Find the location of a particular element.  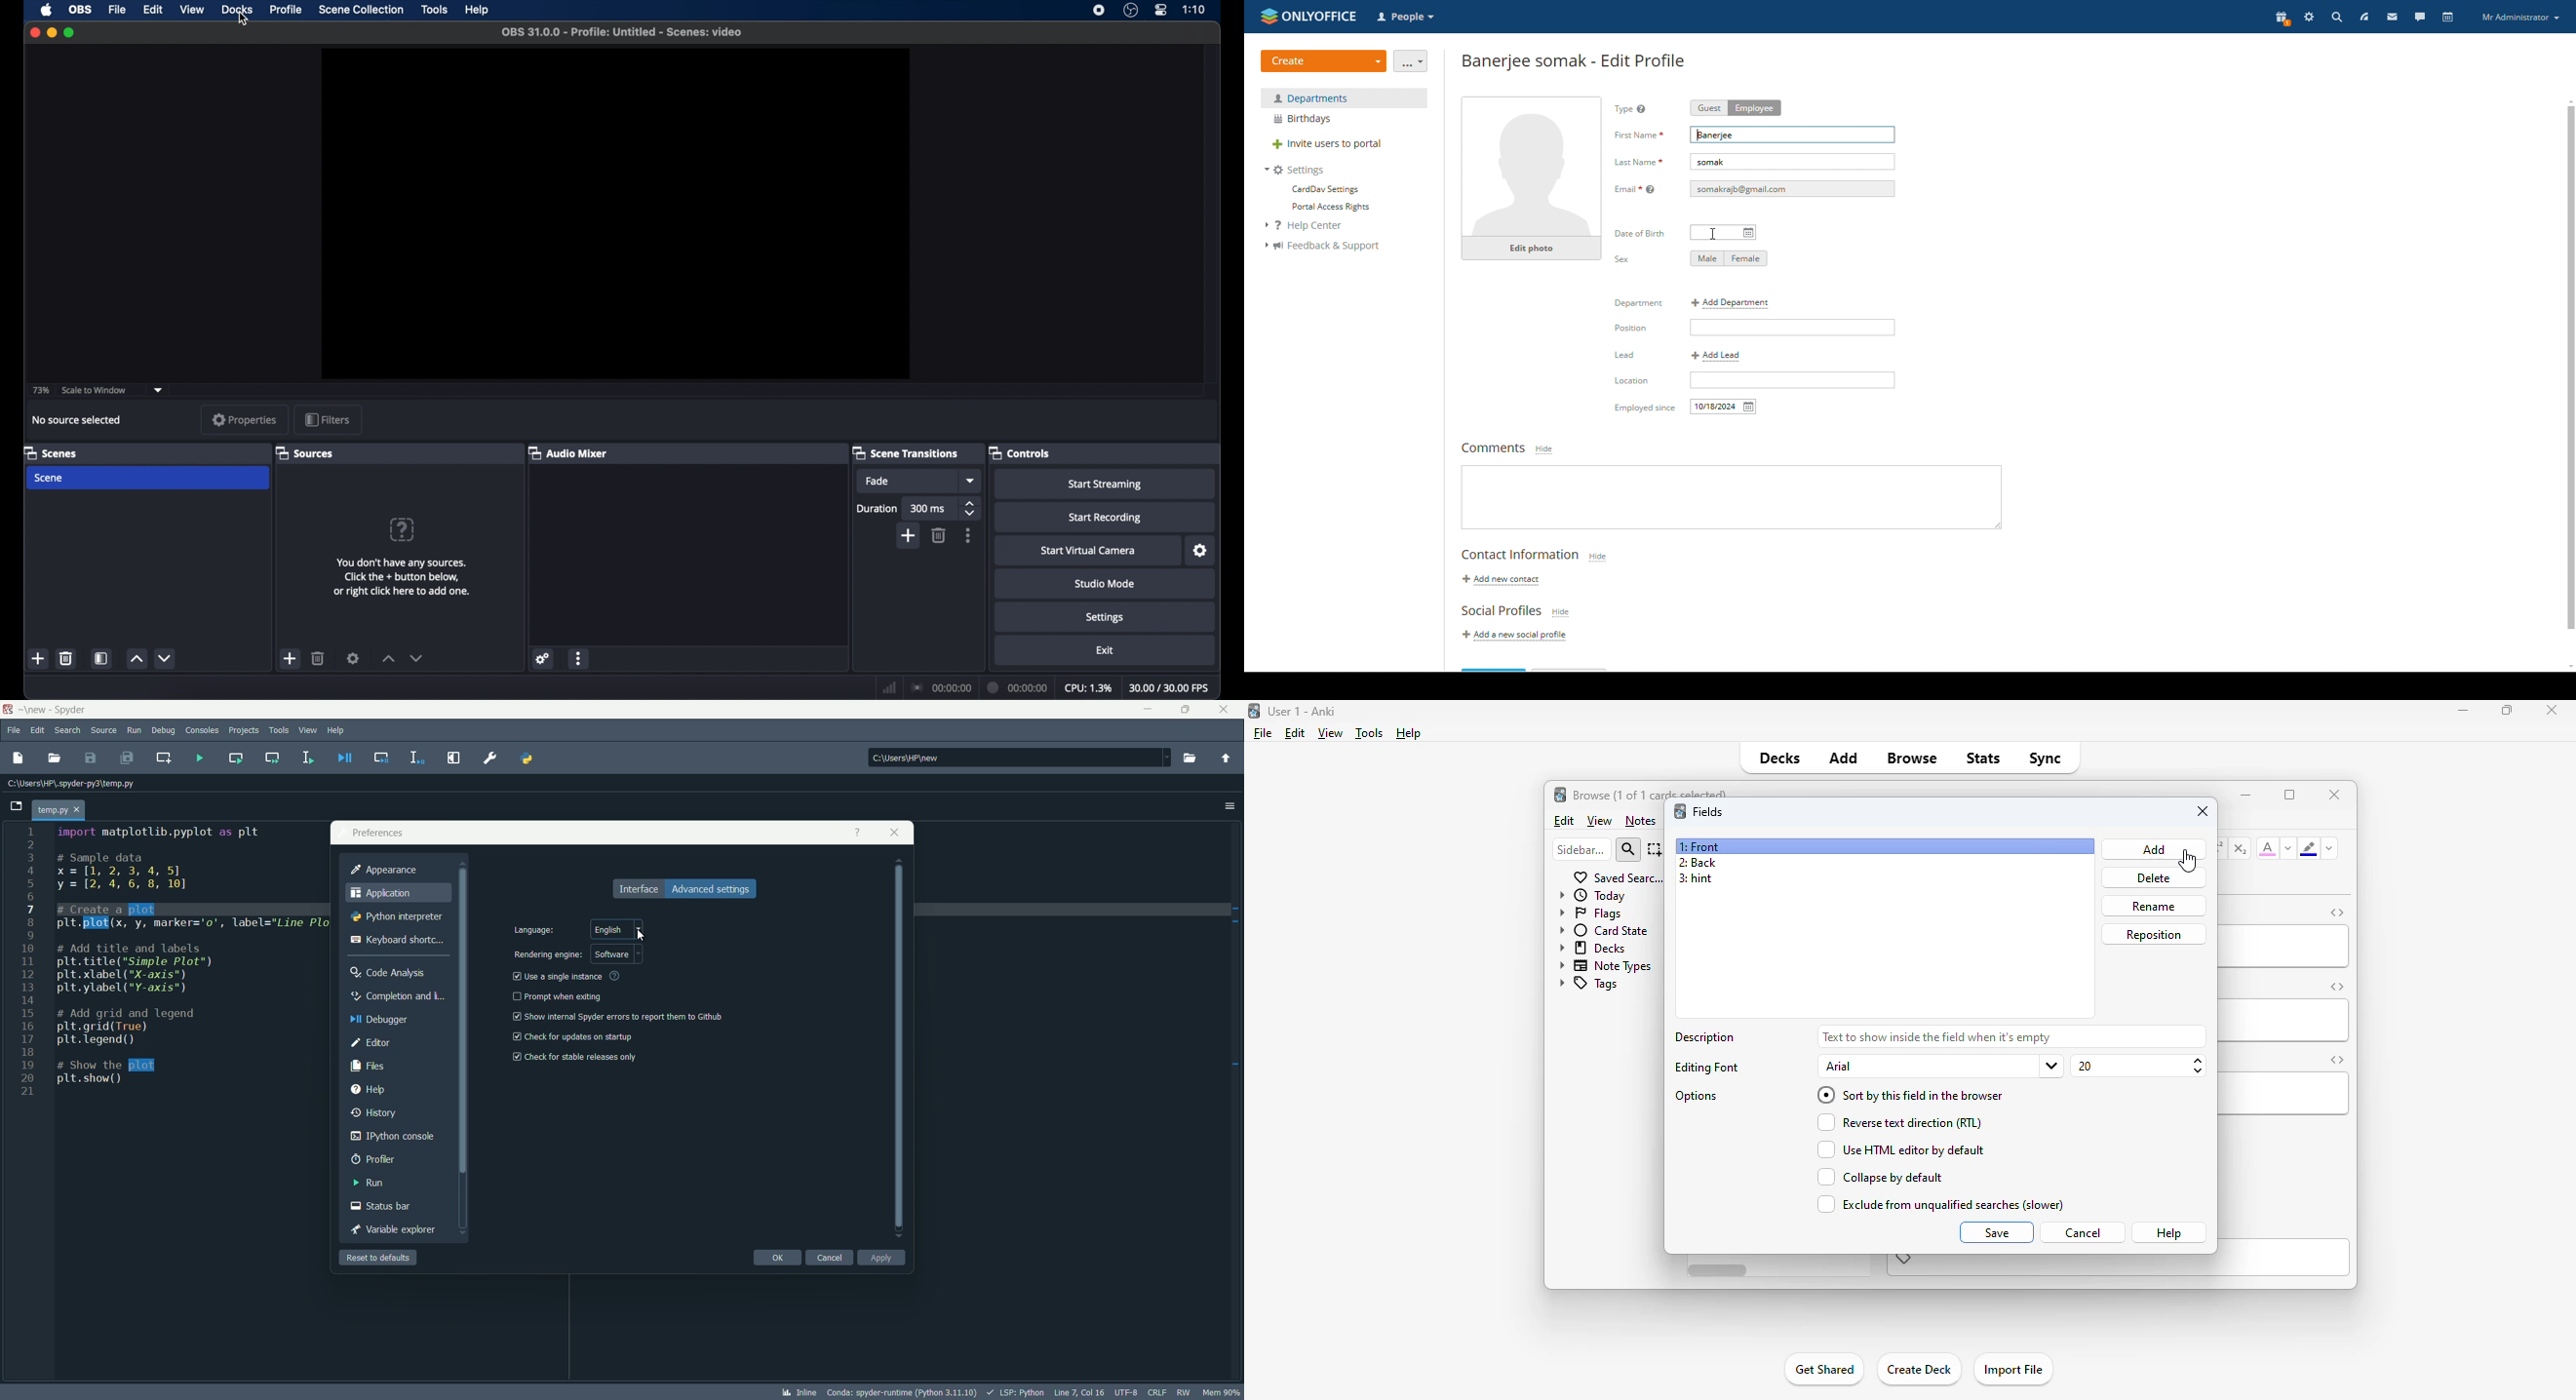

code to create a line plot between x and y variables is located at coordinates (178, 957).